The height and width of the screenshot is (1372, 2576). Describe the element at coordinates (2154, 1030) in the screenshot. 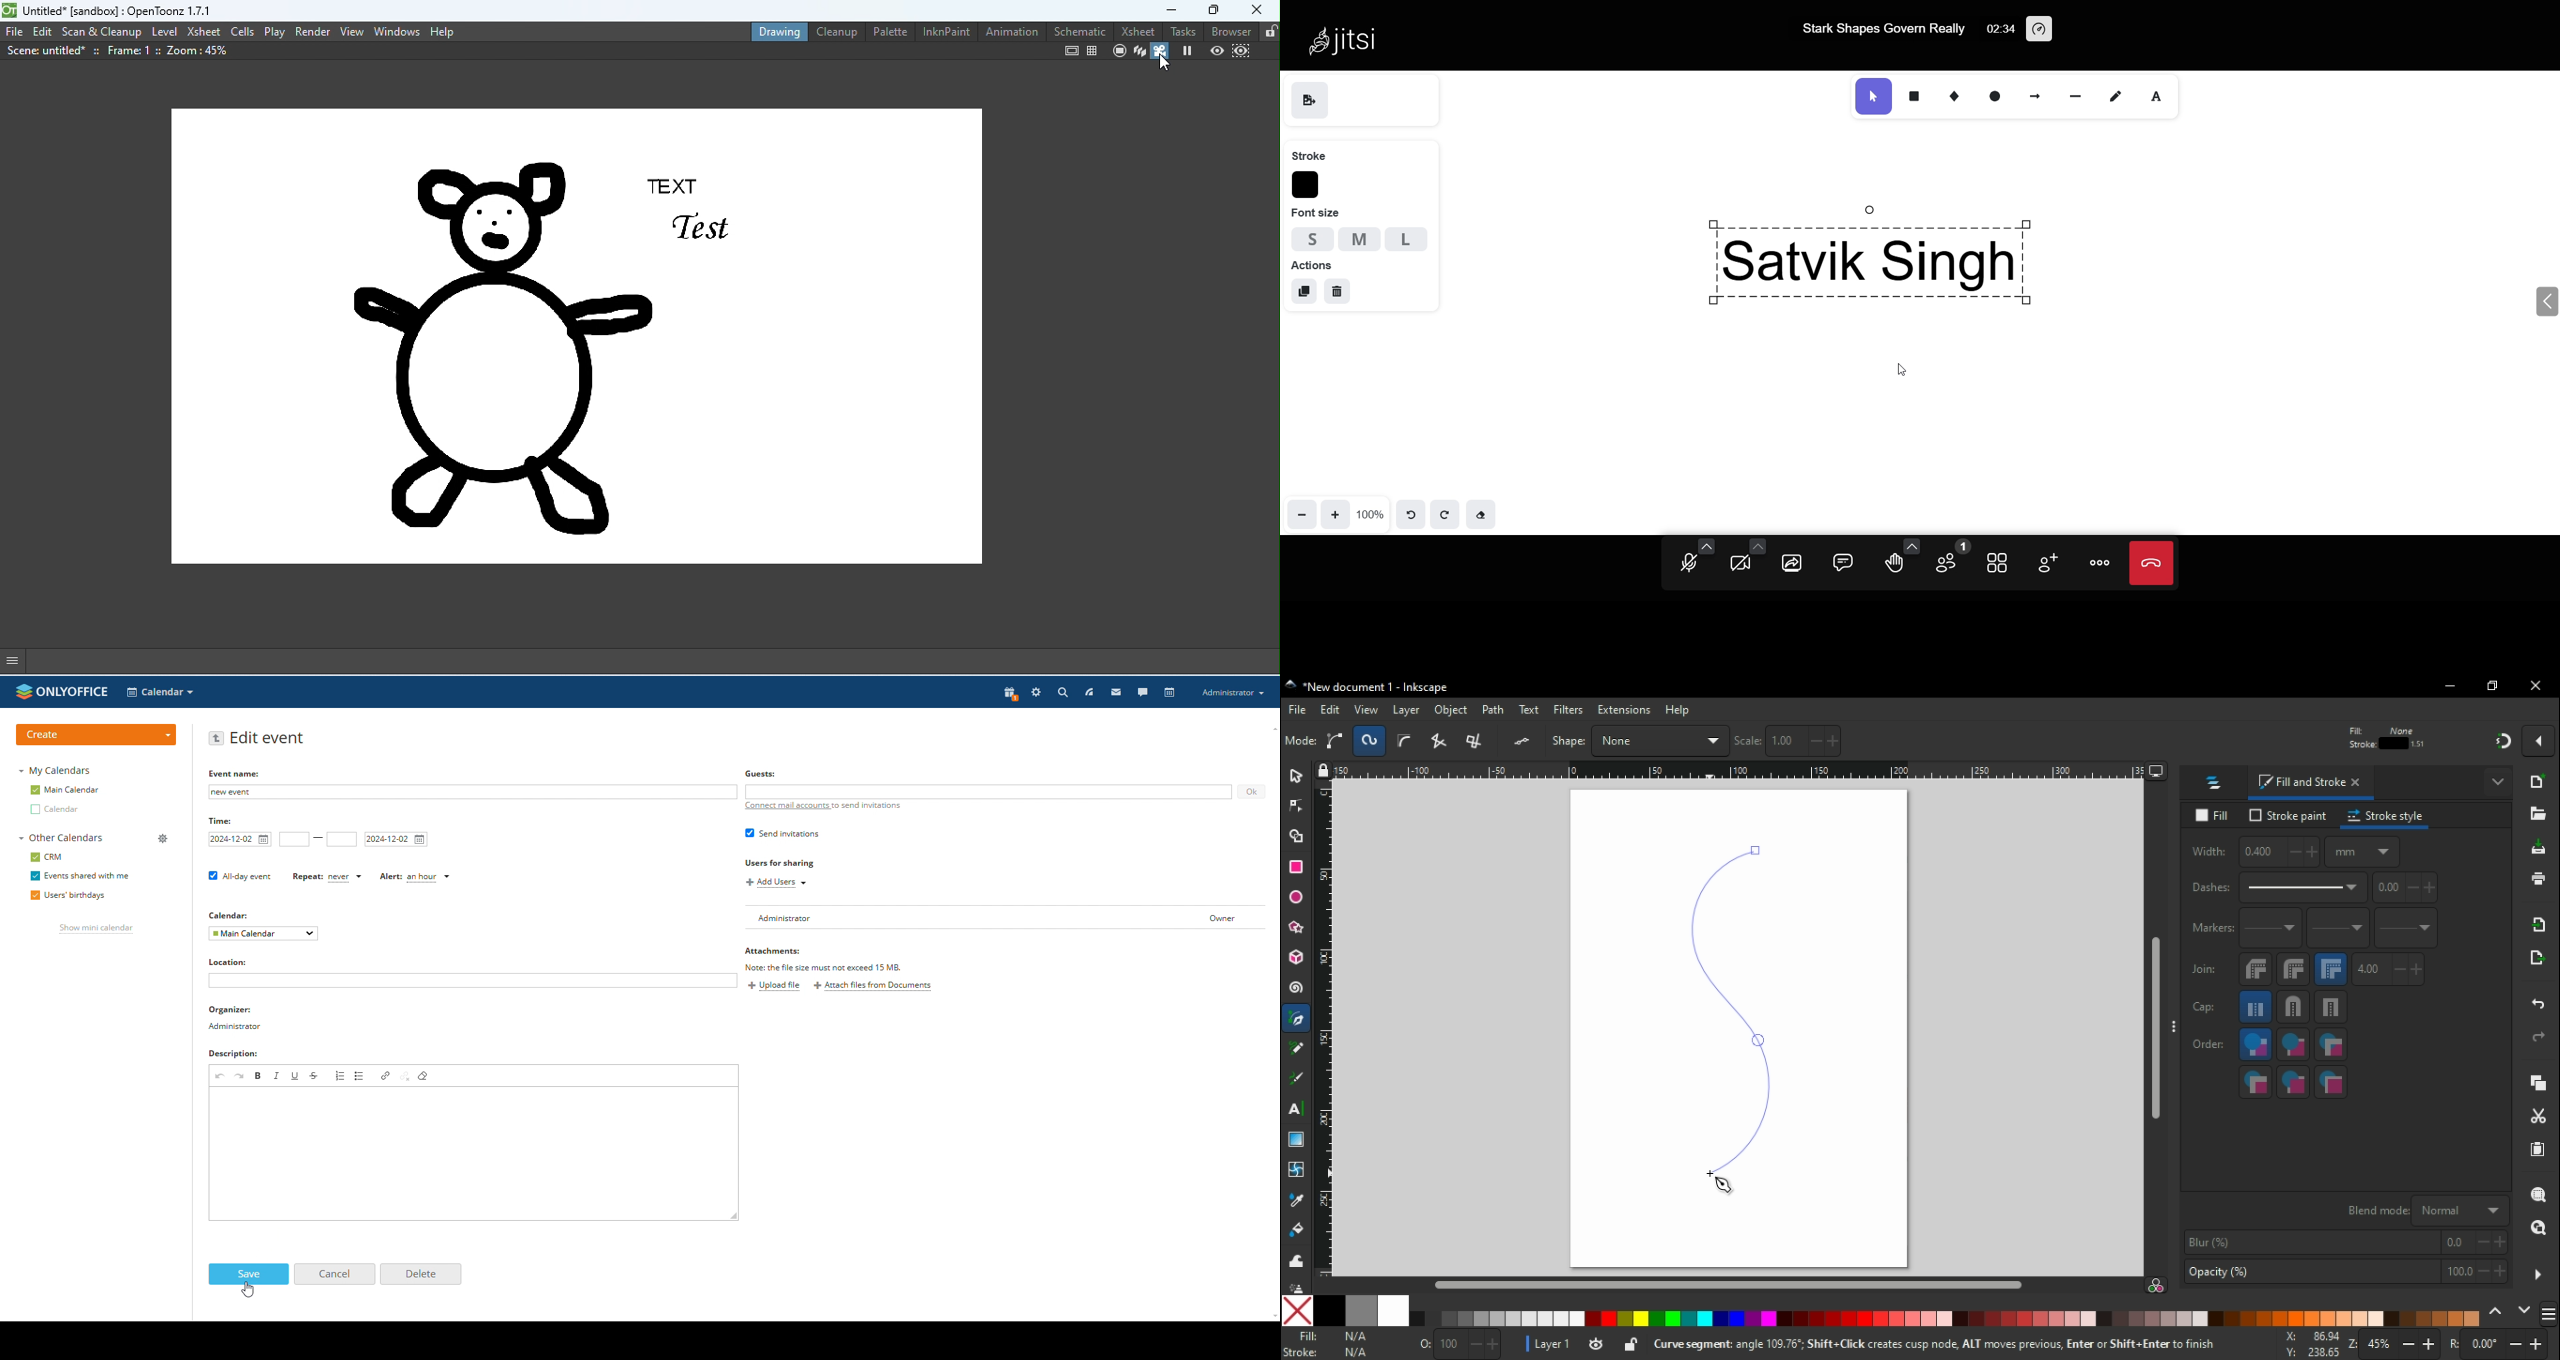

I see `scroll bar` at that location.